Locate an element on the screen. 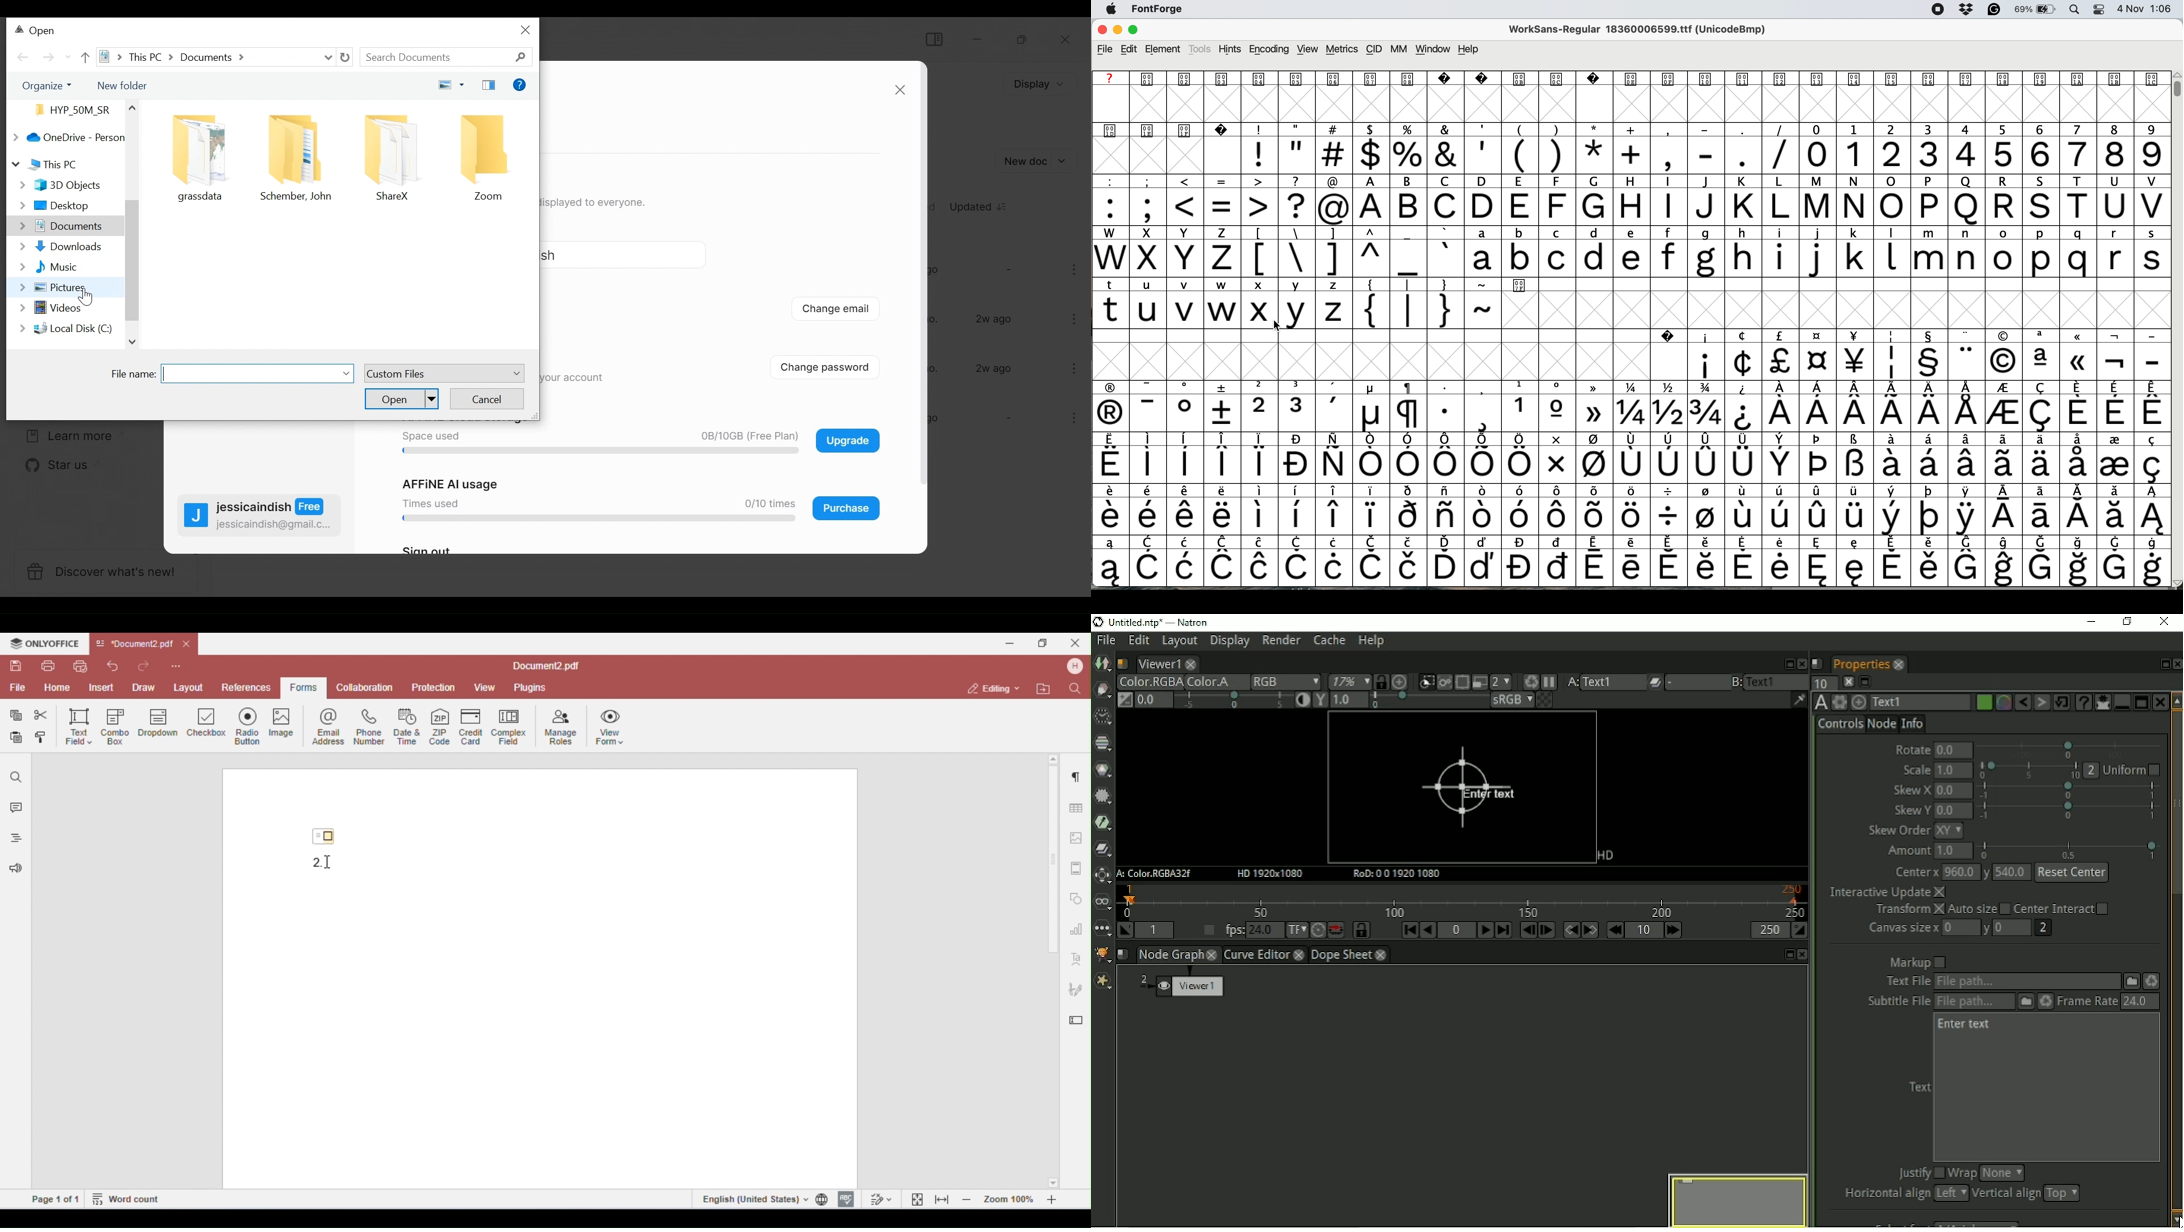 The height and width of the screenshot is (1232, 2184). numbers is located at coordinates (1984, 154).